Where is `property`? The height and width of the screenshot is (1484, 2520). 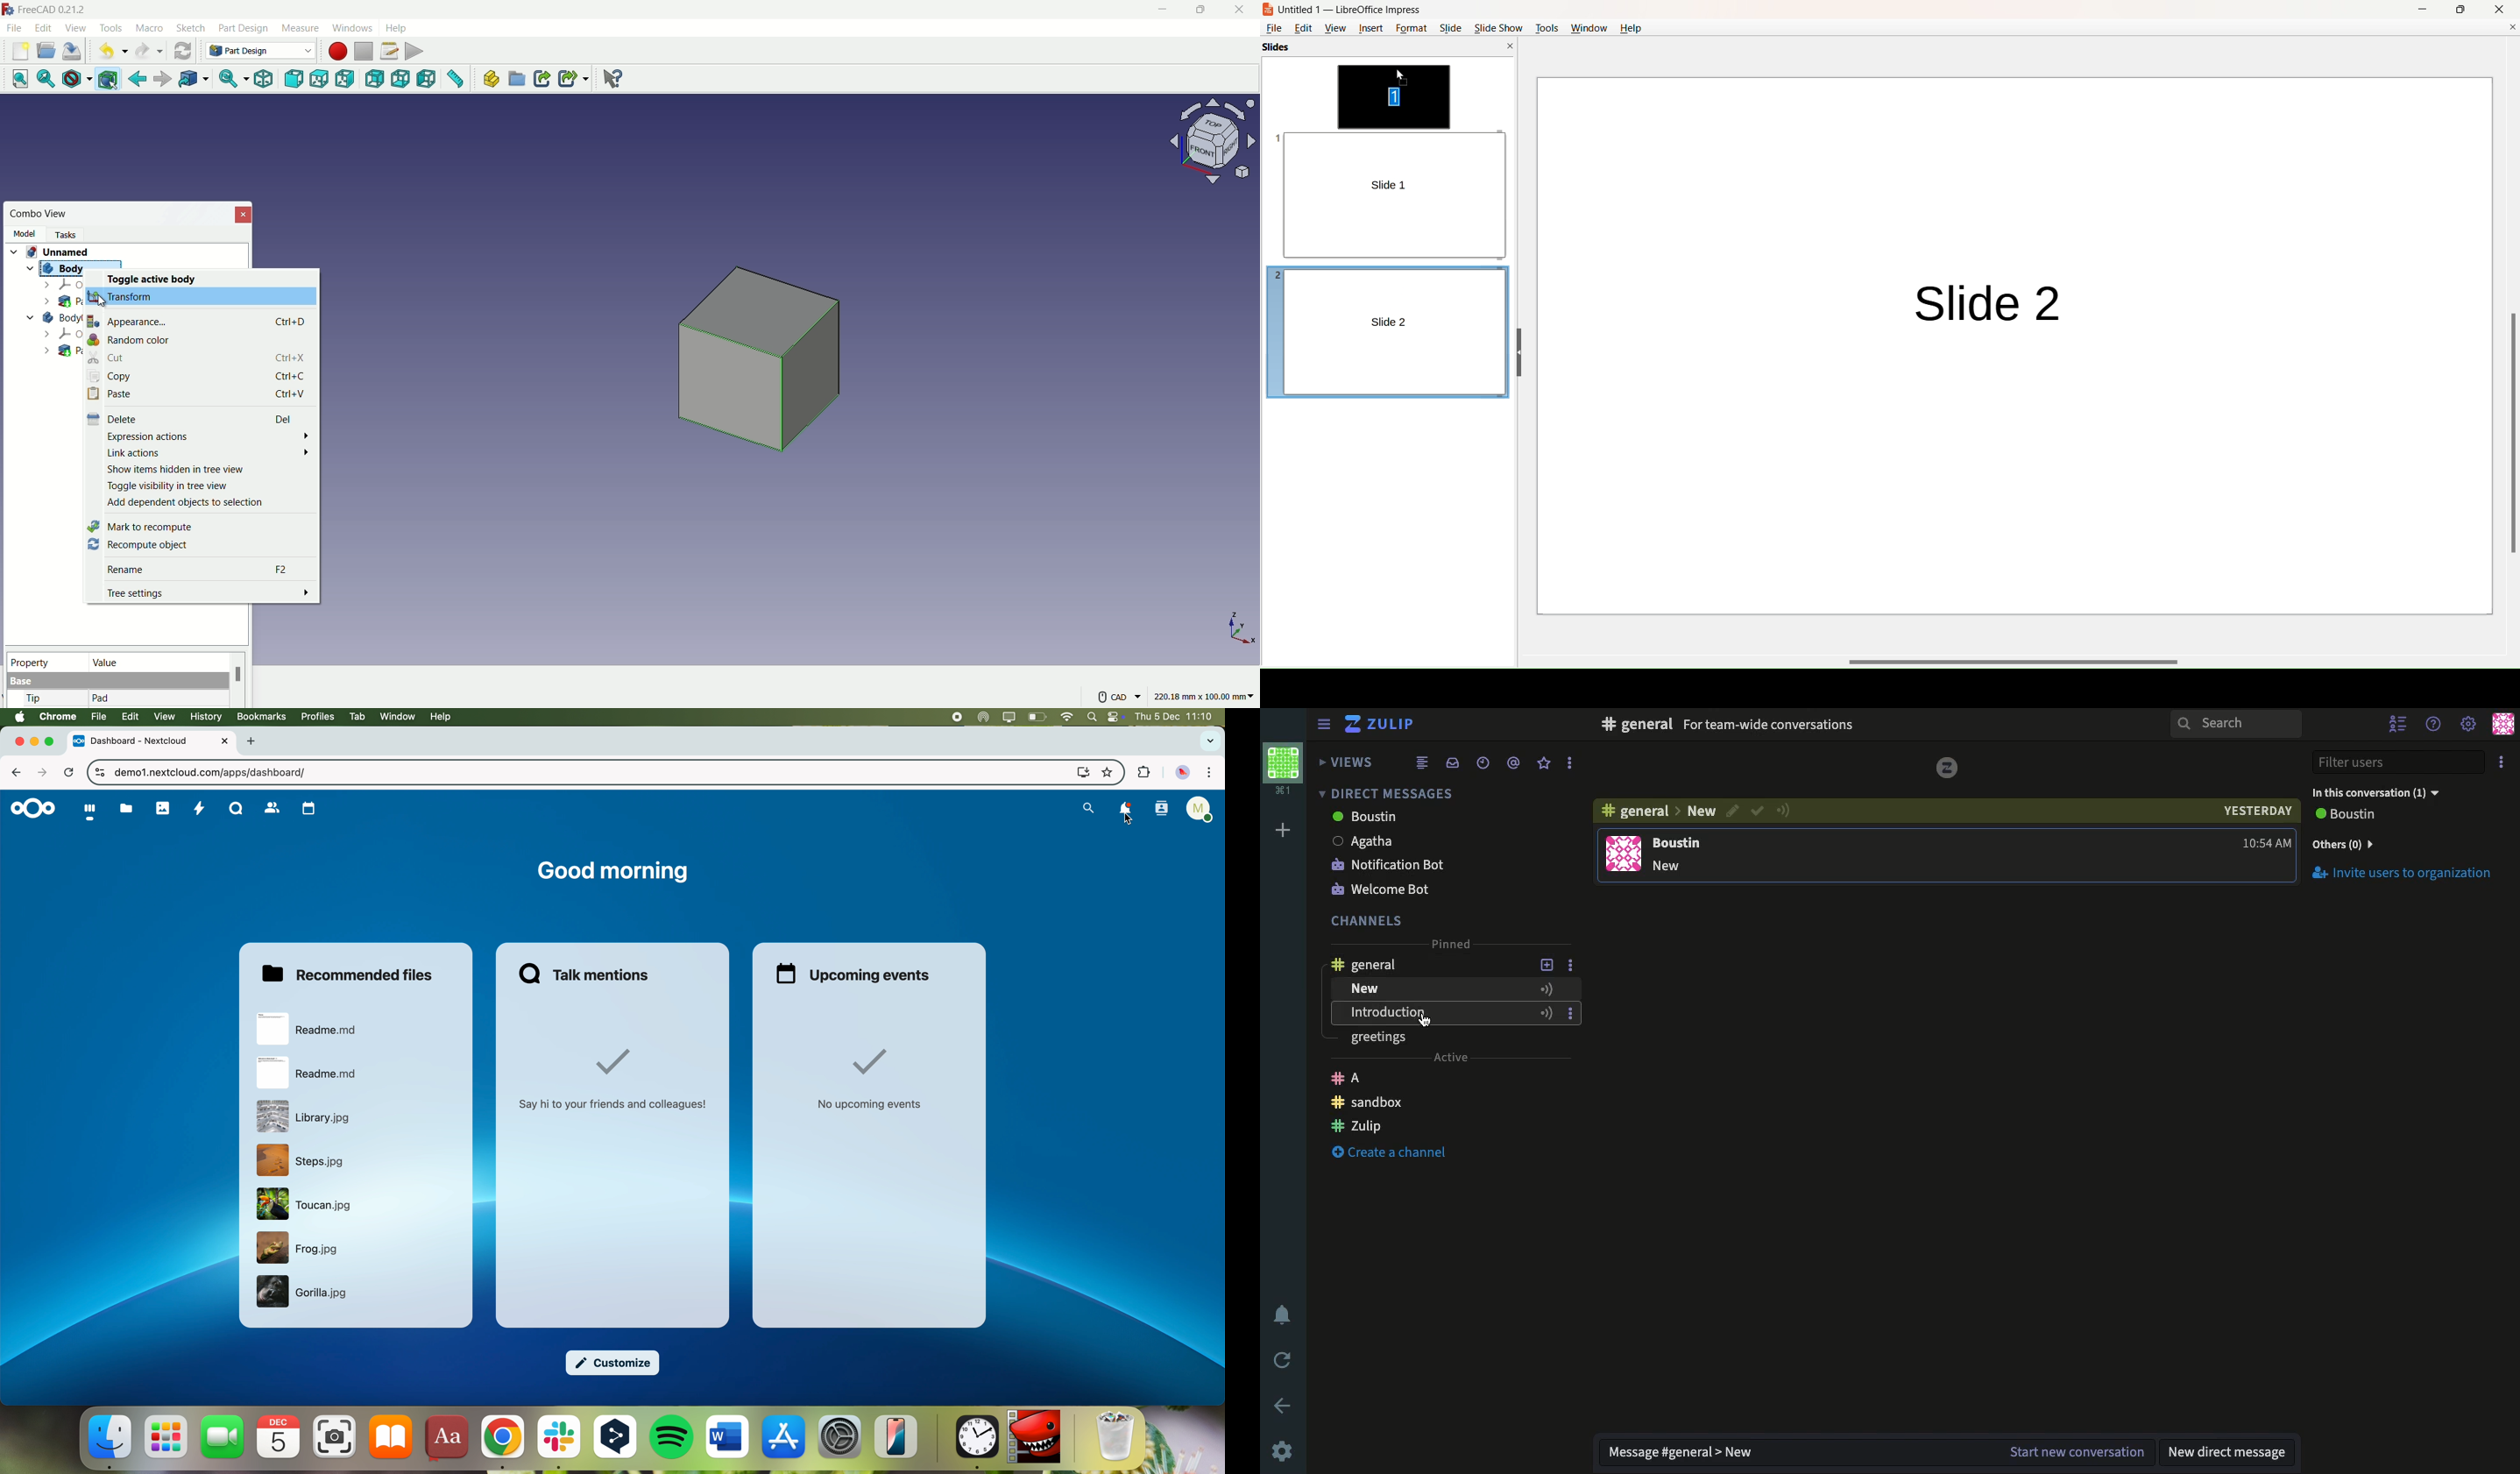
property is located at coordinates (45, 662).